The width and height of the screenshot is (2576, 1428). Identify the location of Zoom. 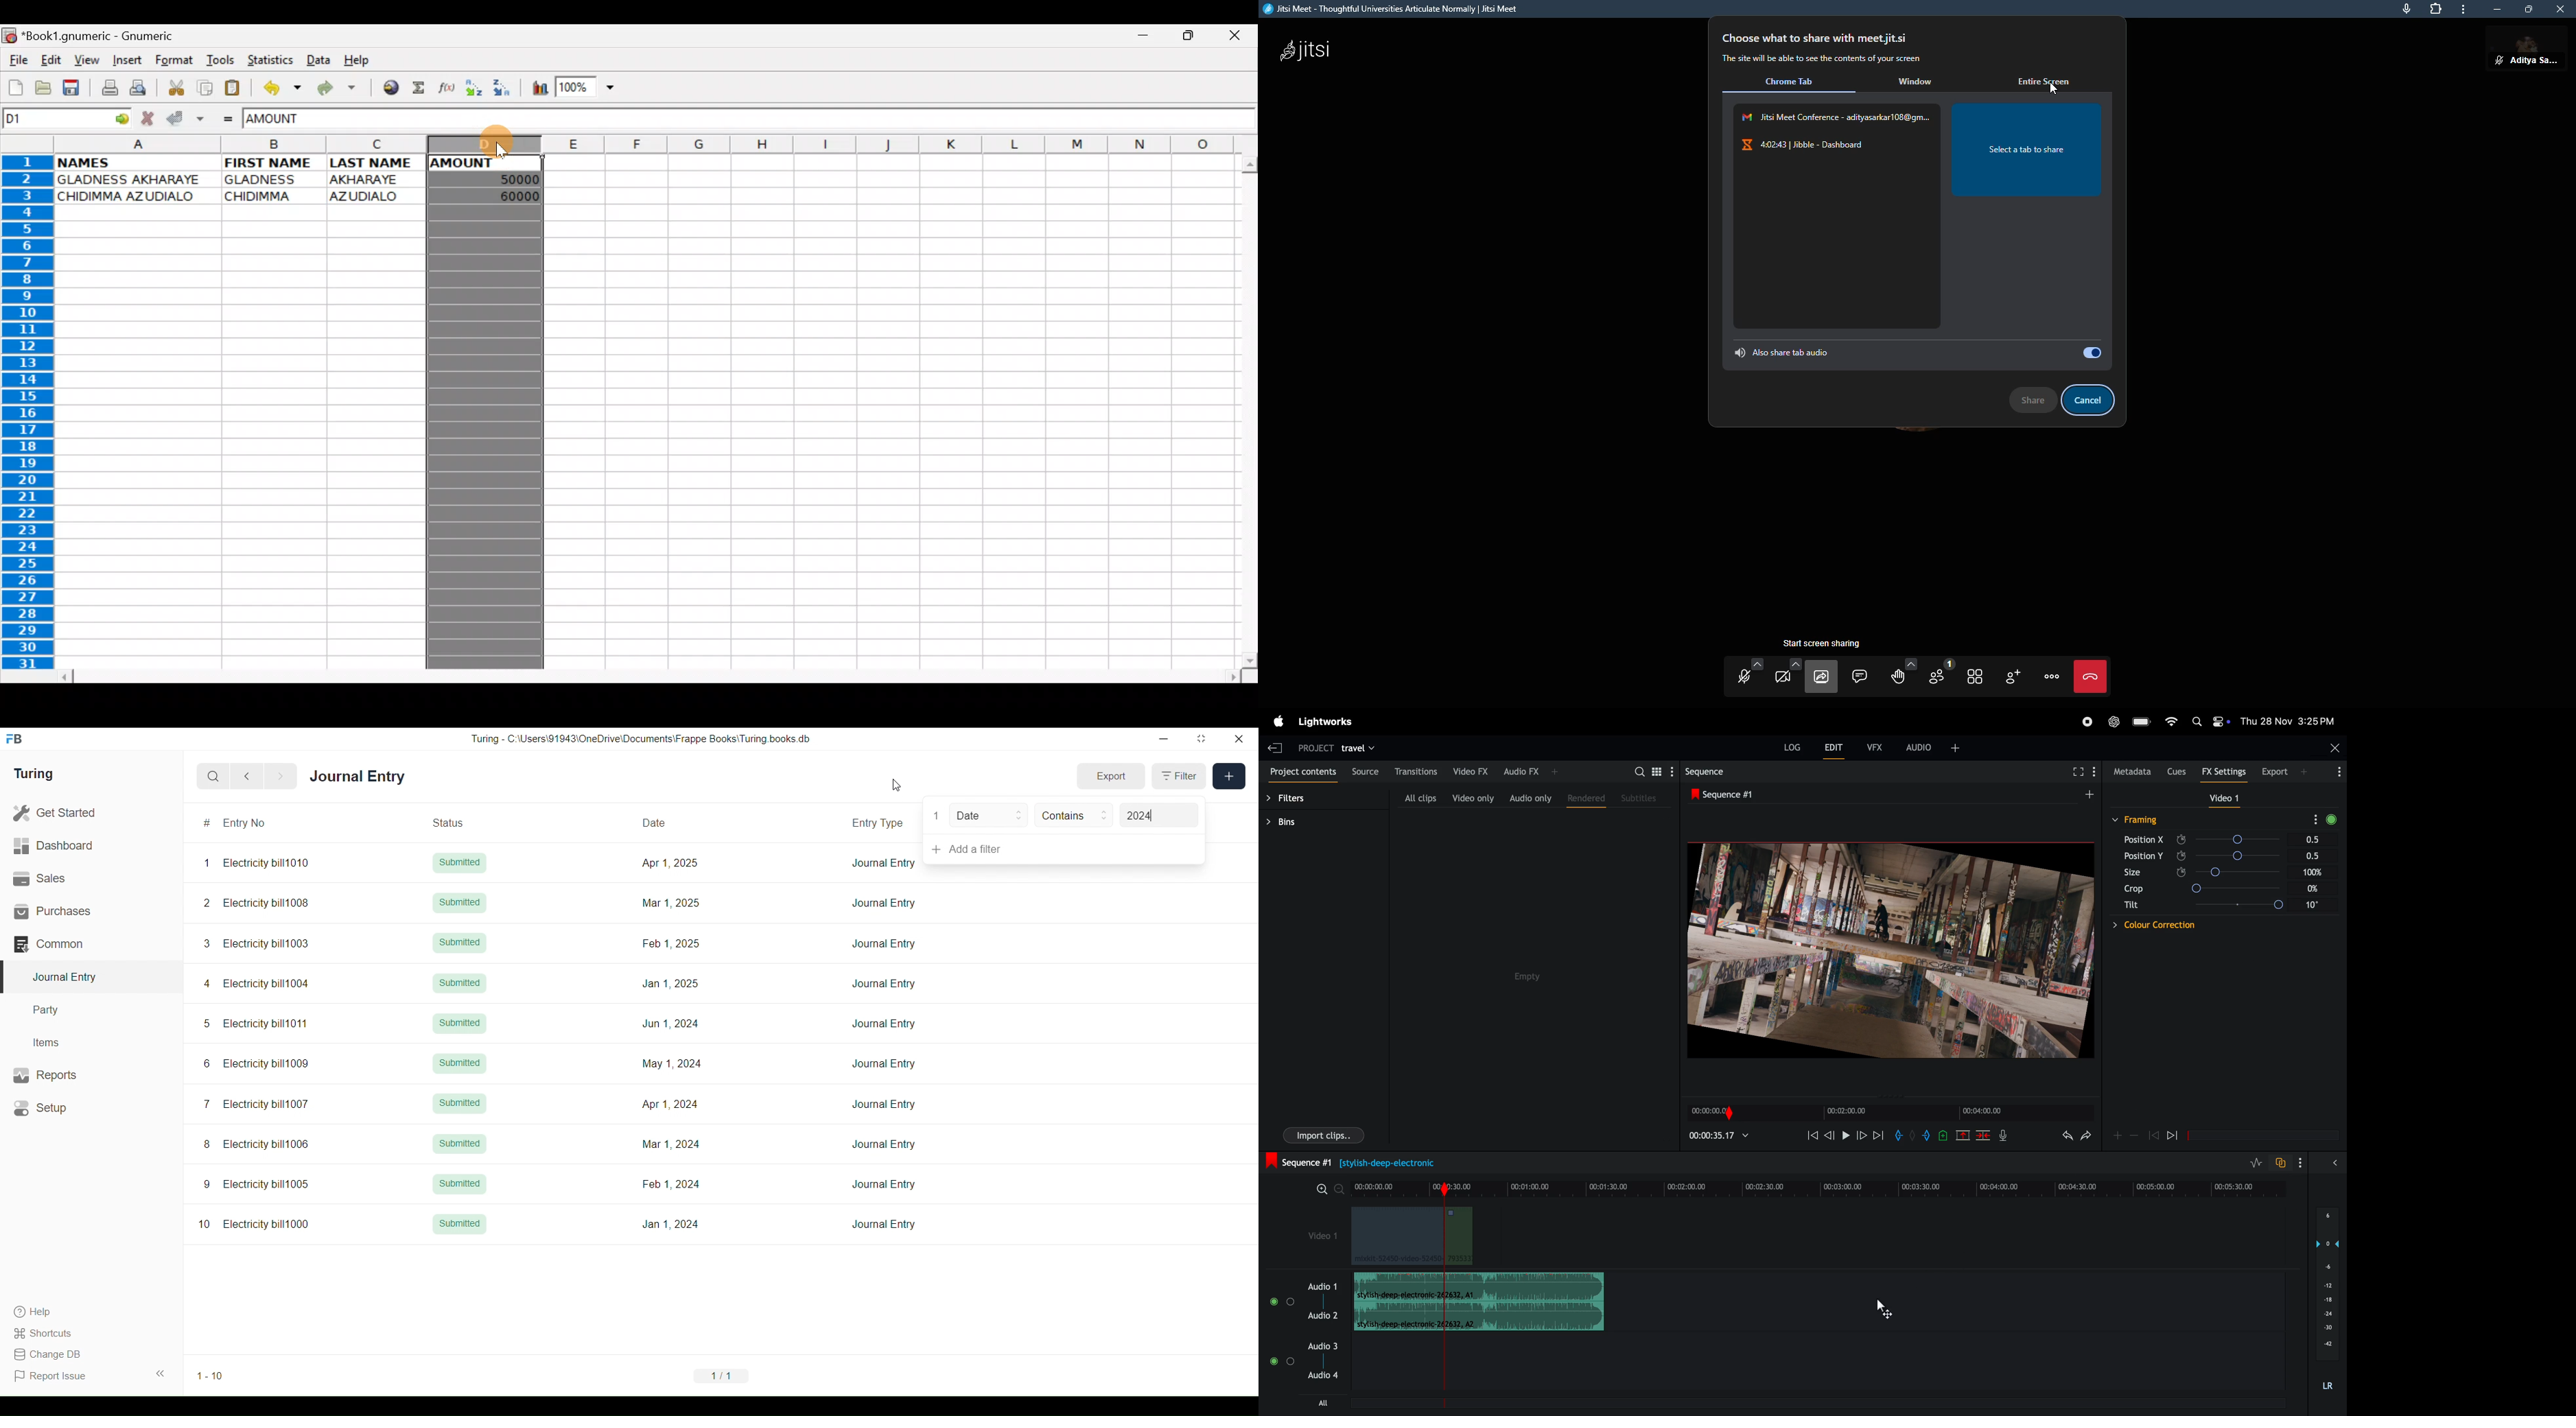
(588, 88).